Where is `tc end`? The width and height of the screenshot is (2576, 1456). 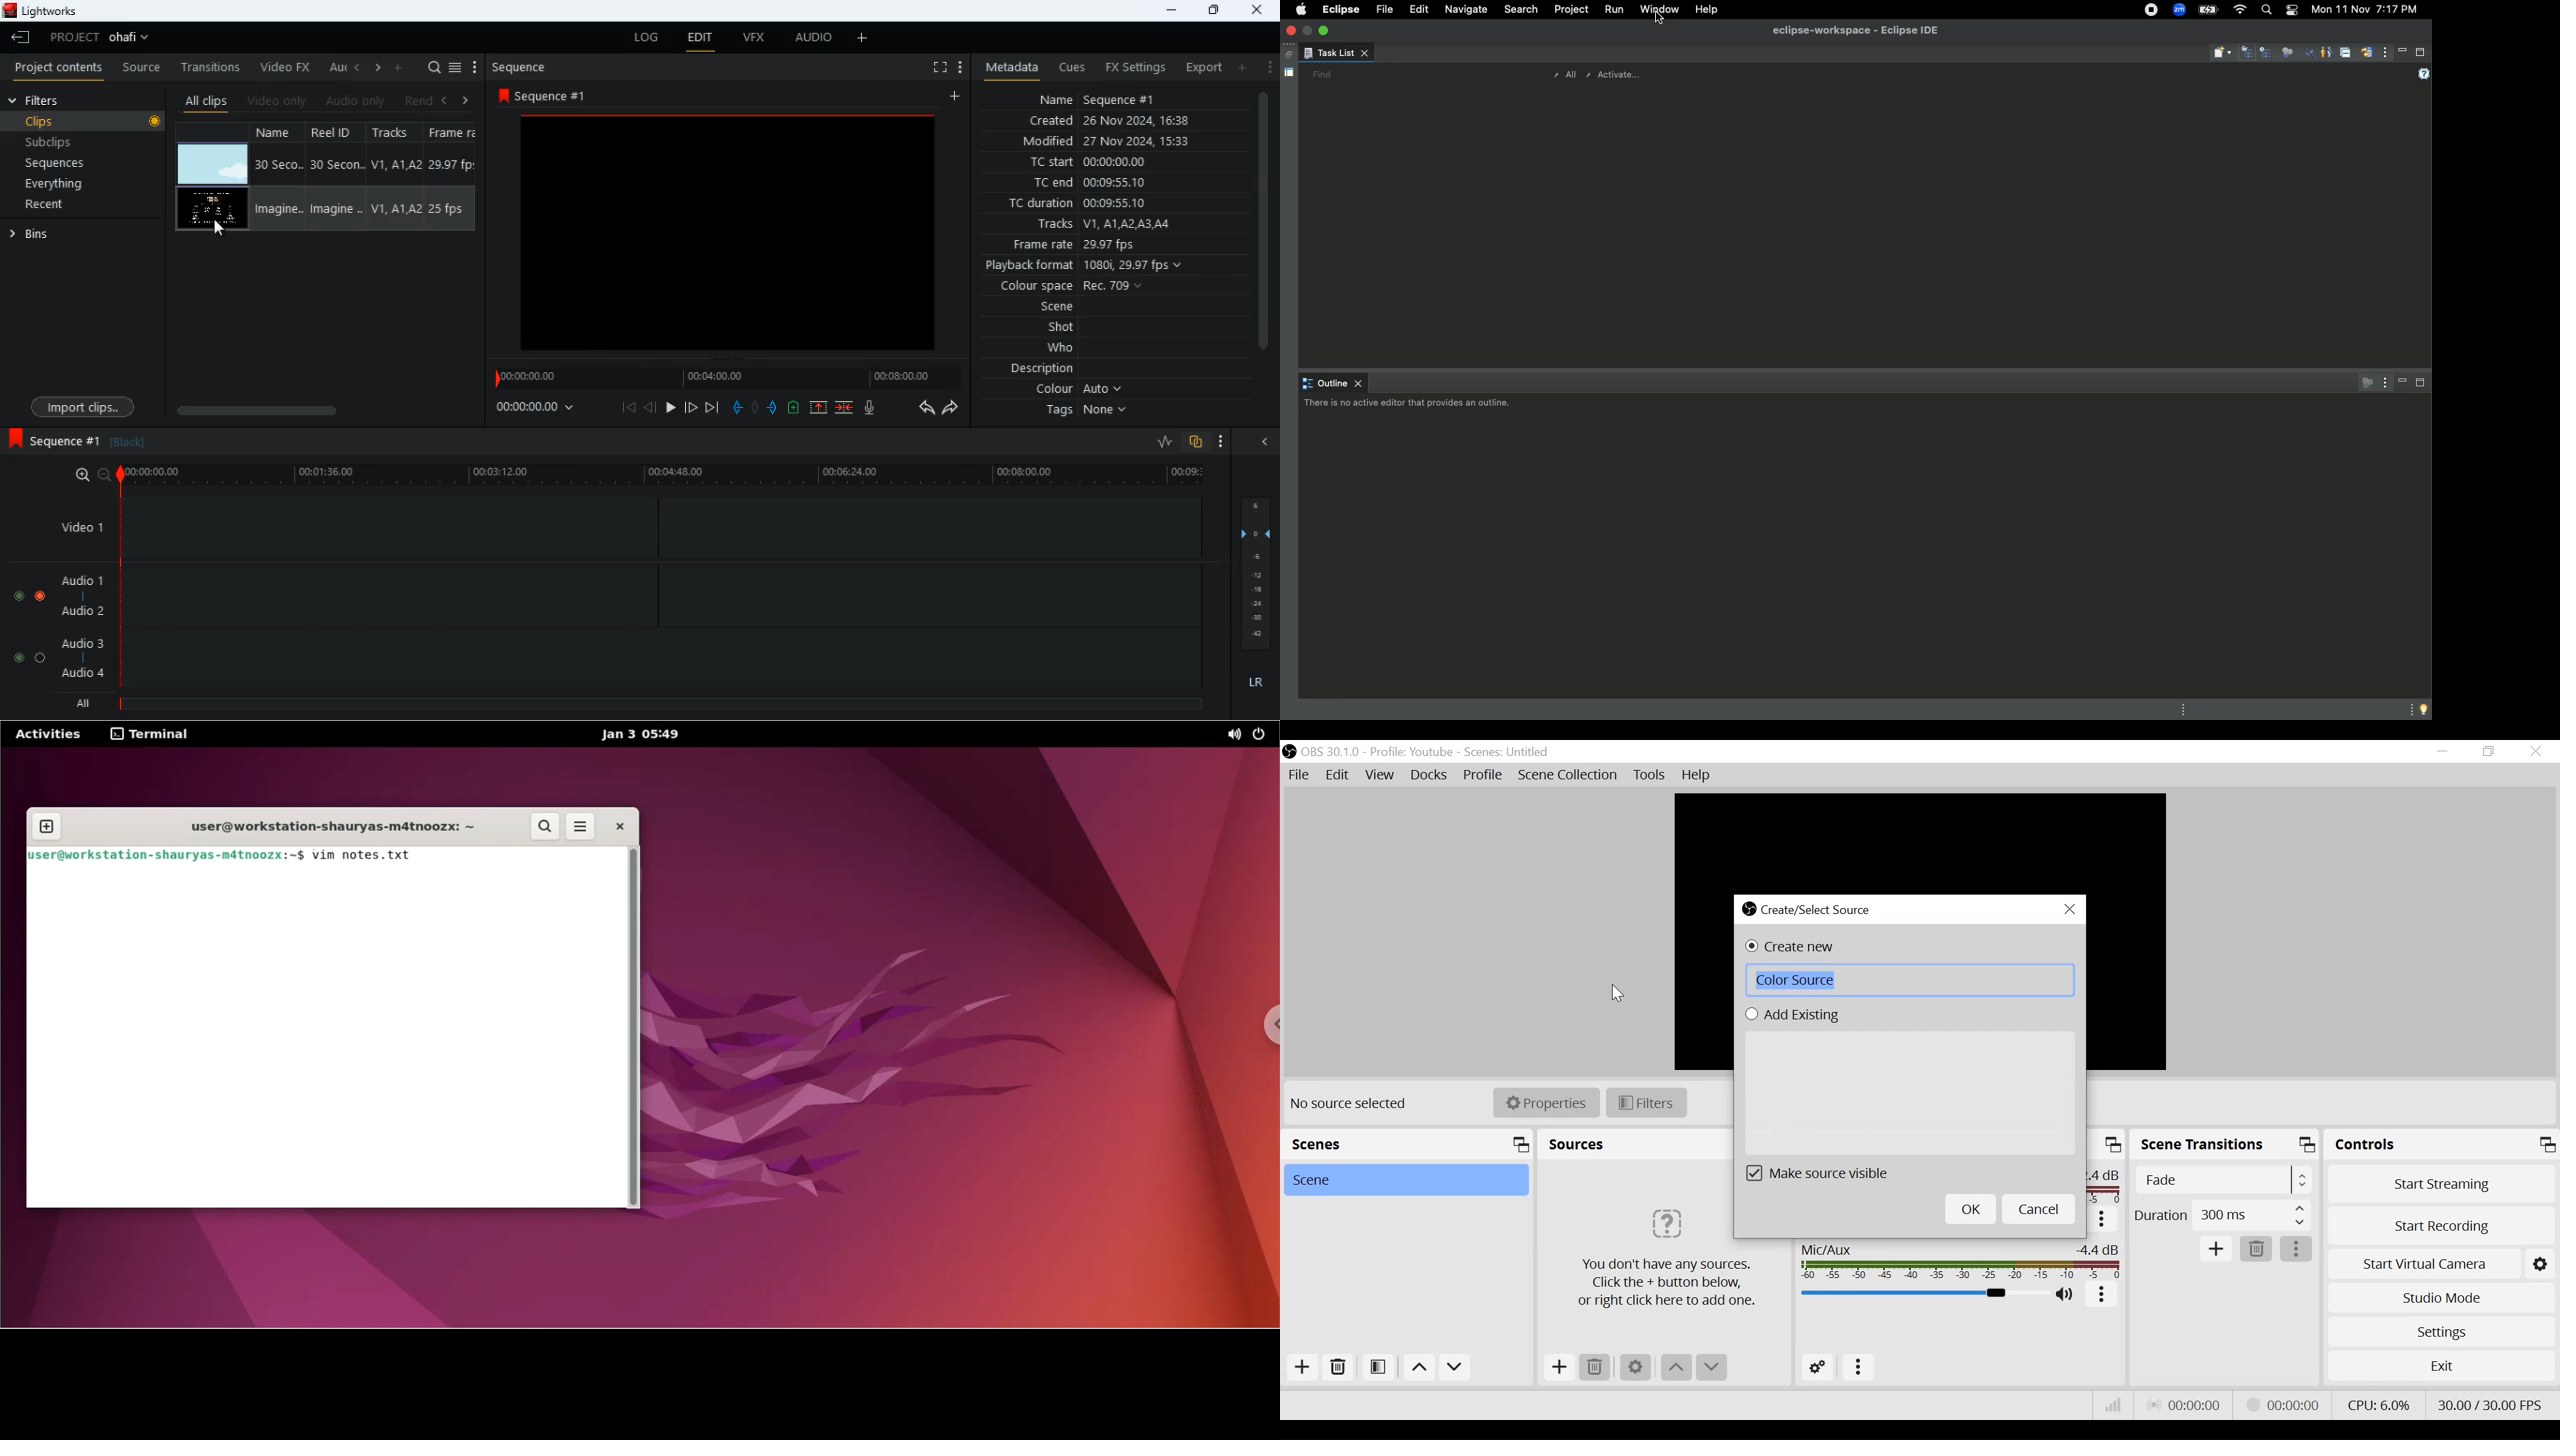
tc end is located at coordinates (1096, 183).